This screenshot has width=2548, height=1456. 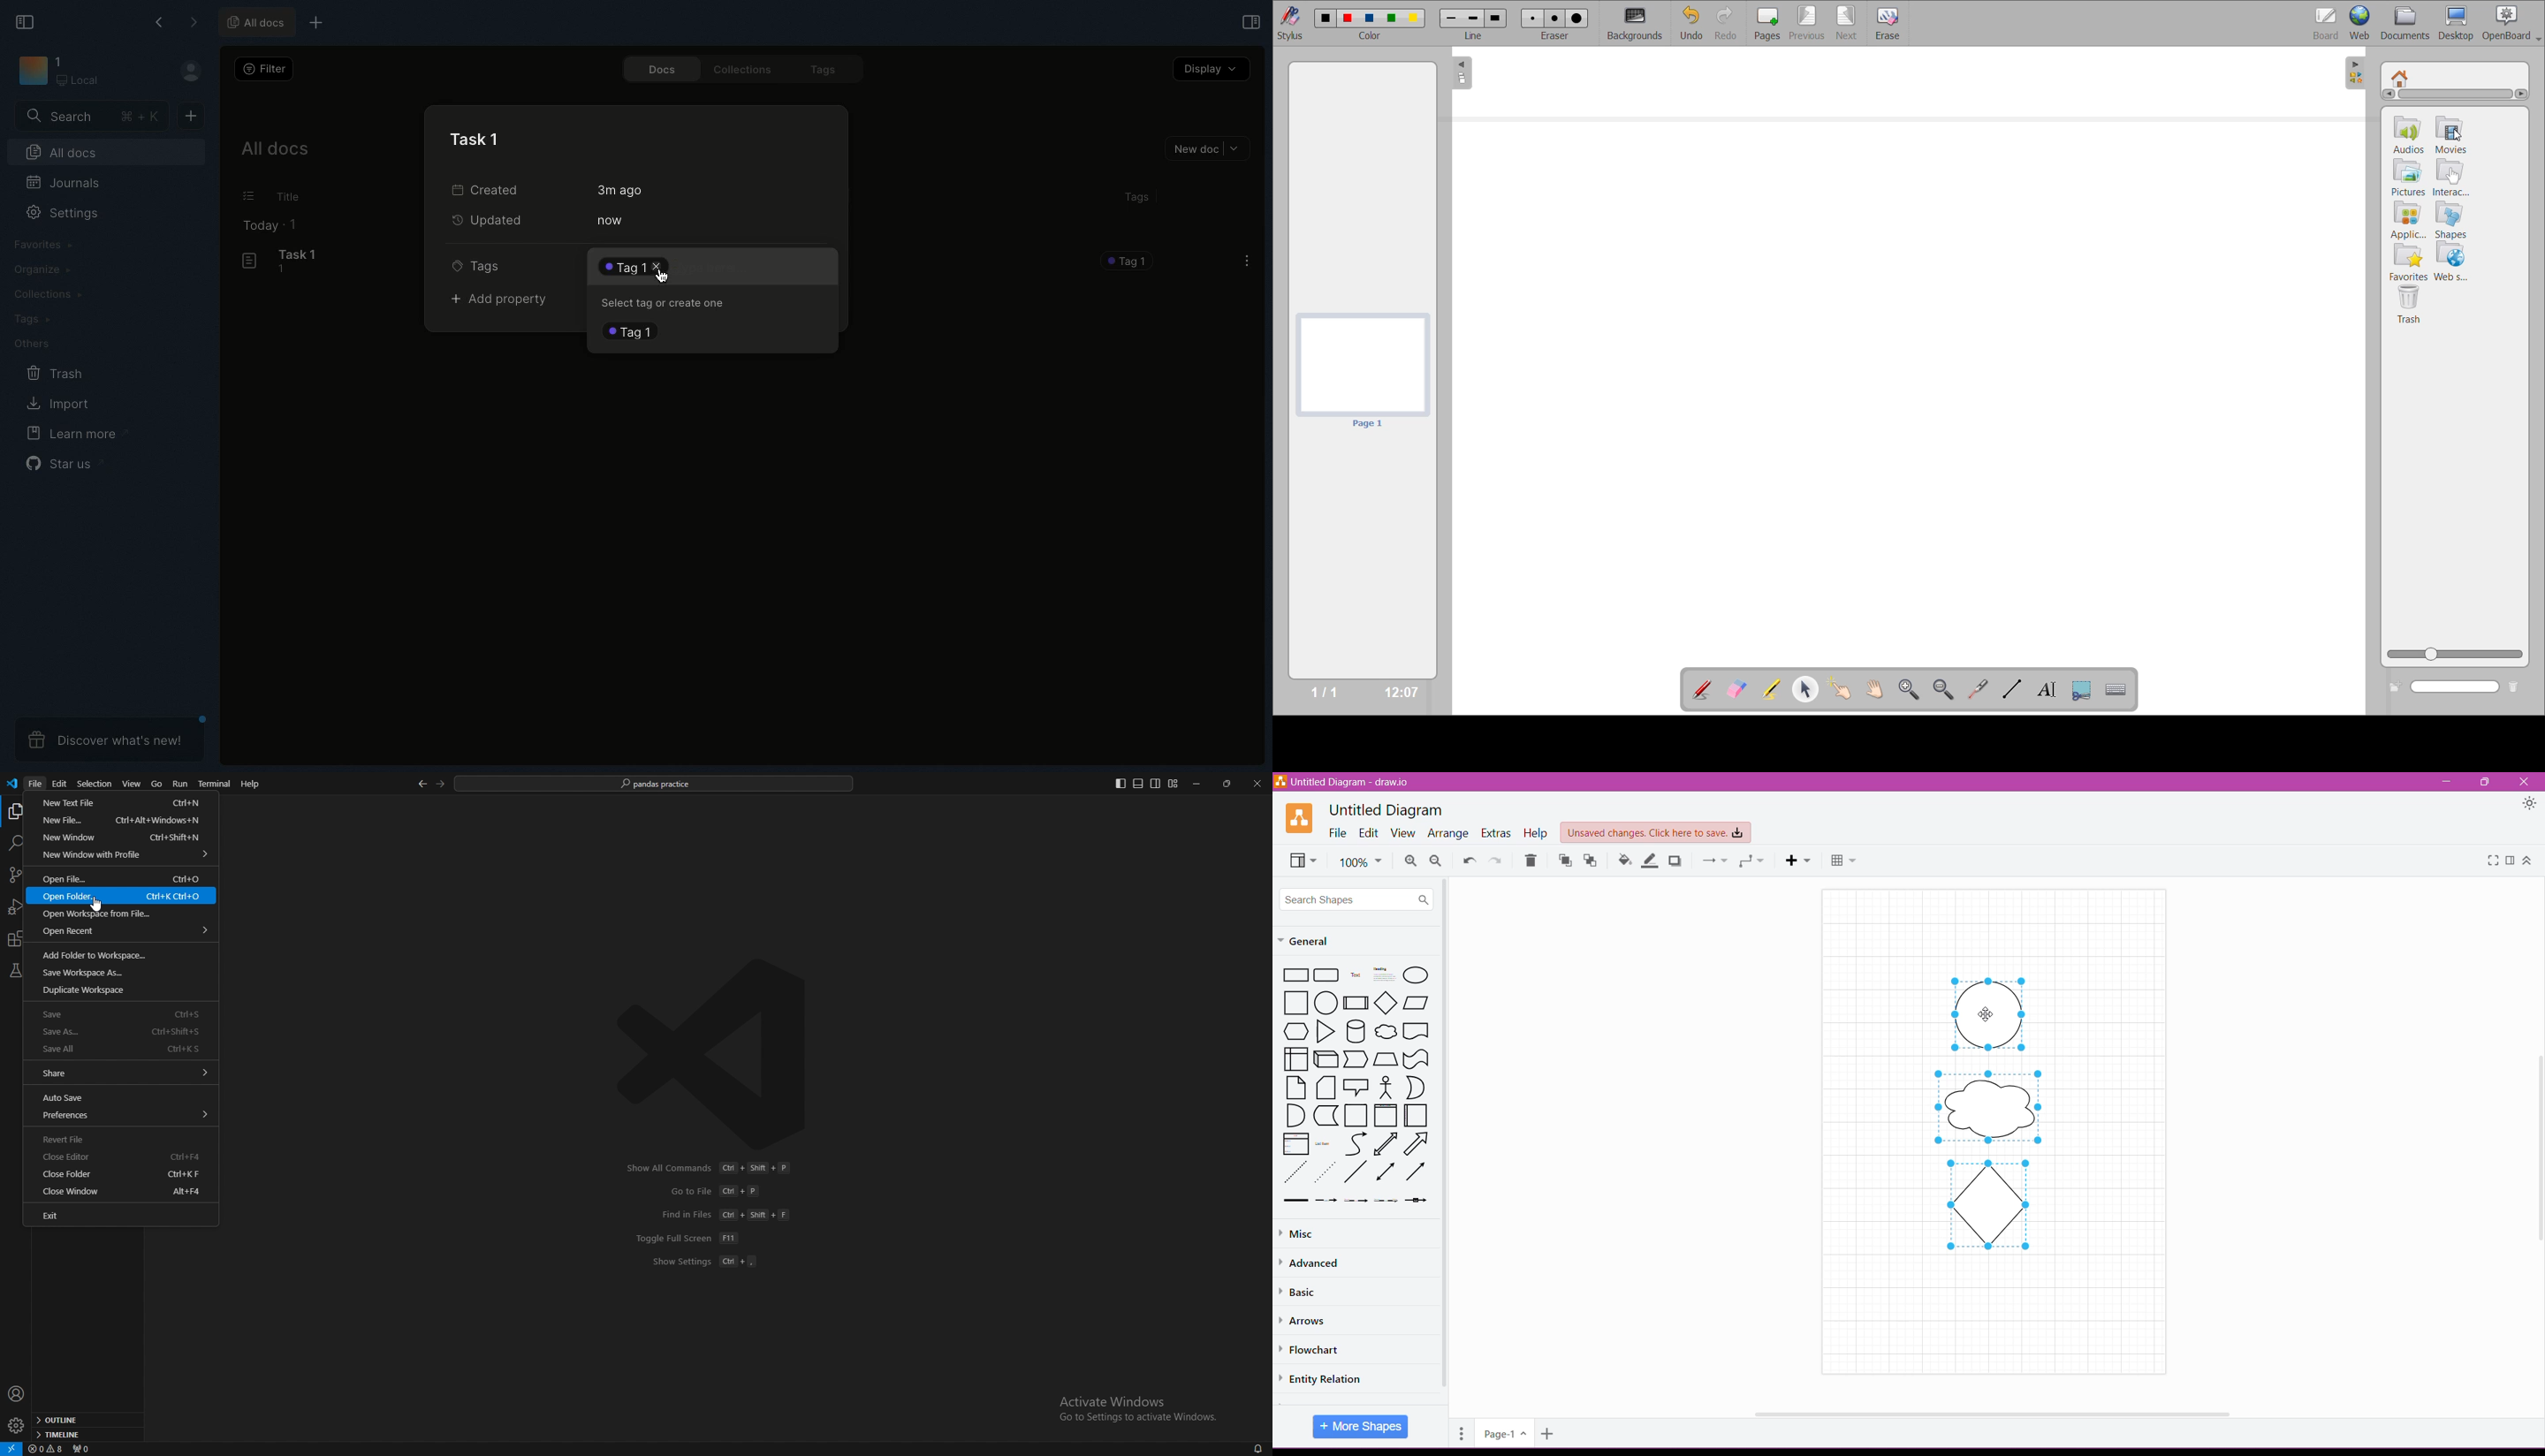 I want to click on Restore Down, so click(x=2487, y=781).